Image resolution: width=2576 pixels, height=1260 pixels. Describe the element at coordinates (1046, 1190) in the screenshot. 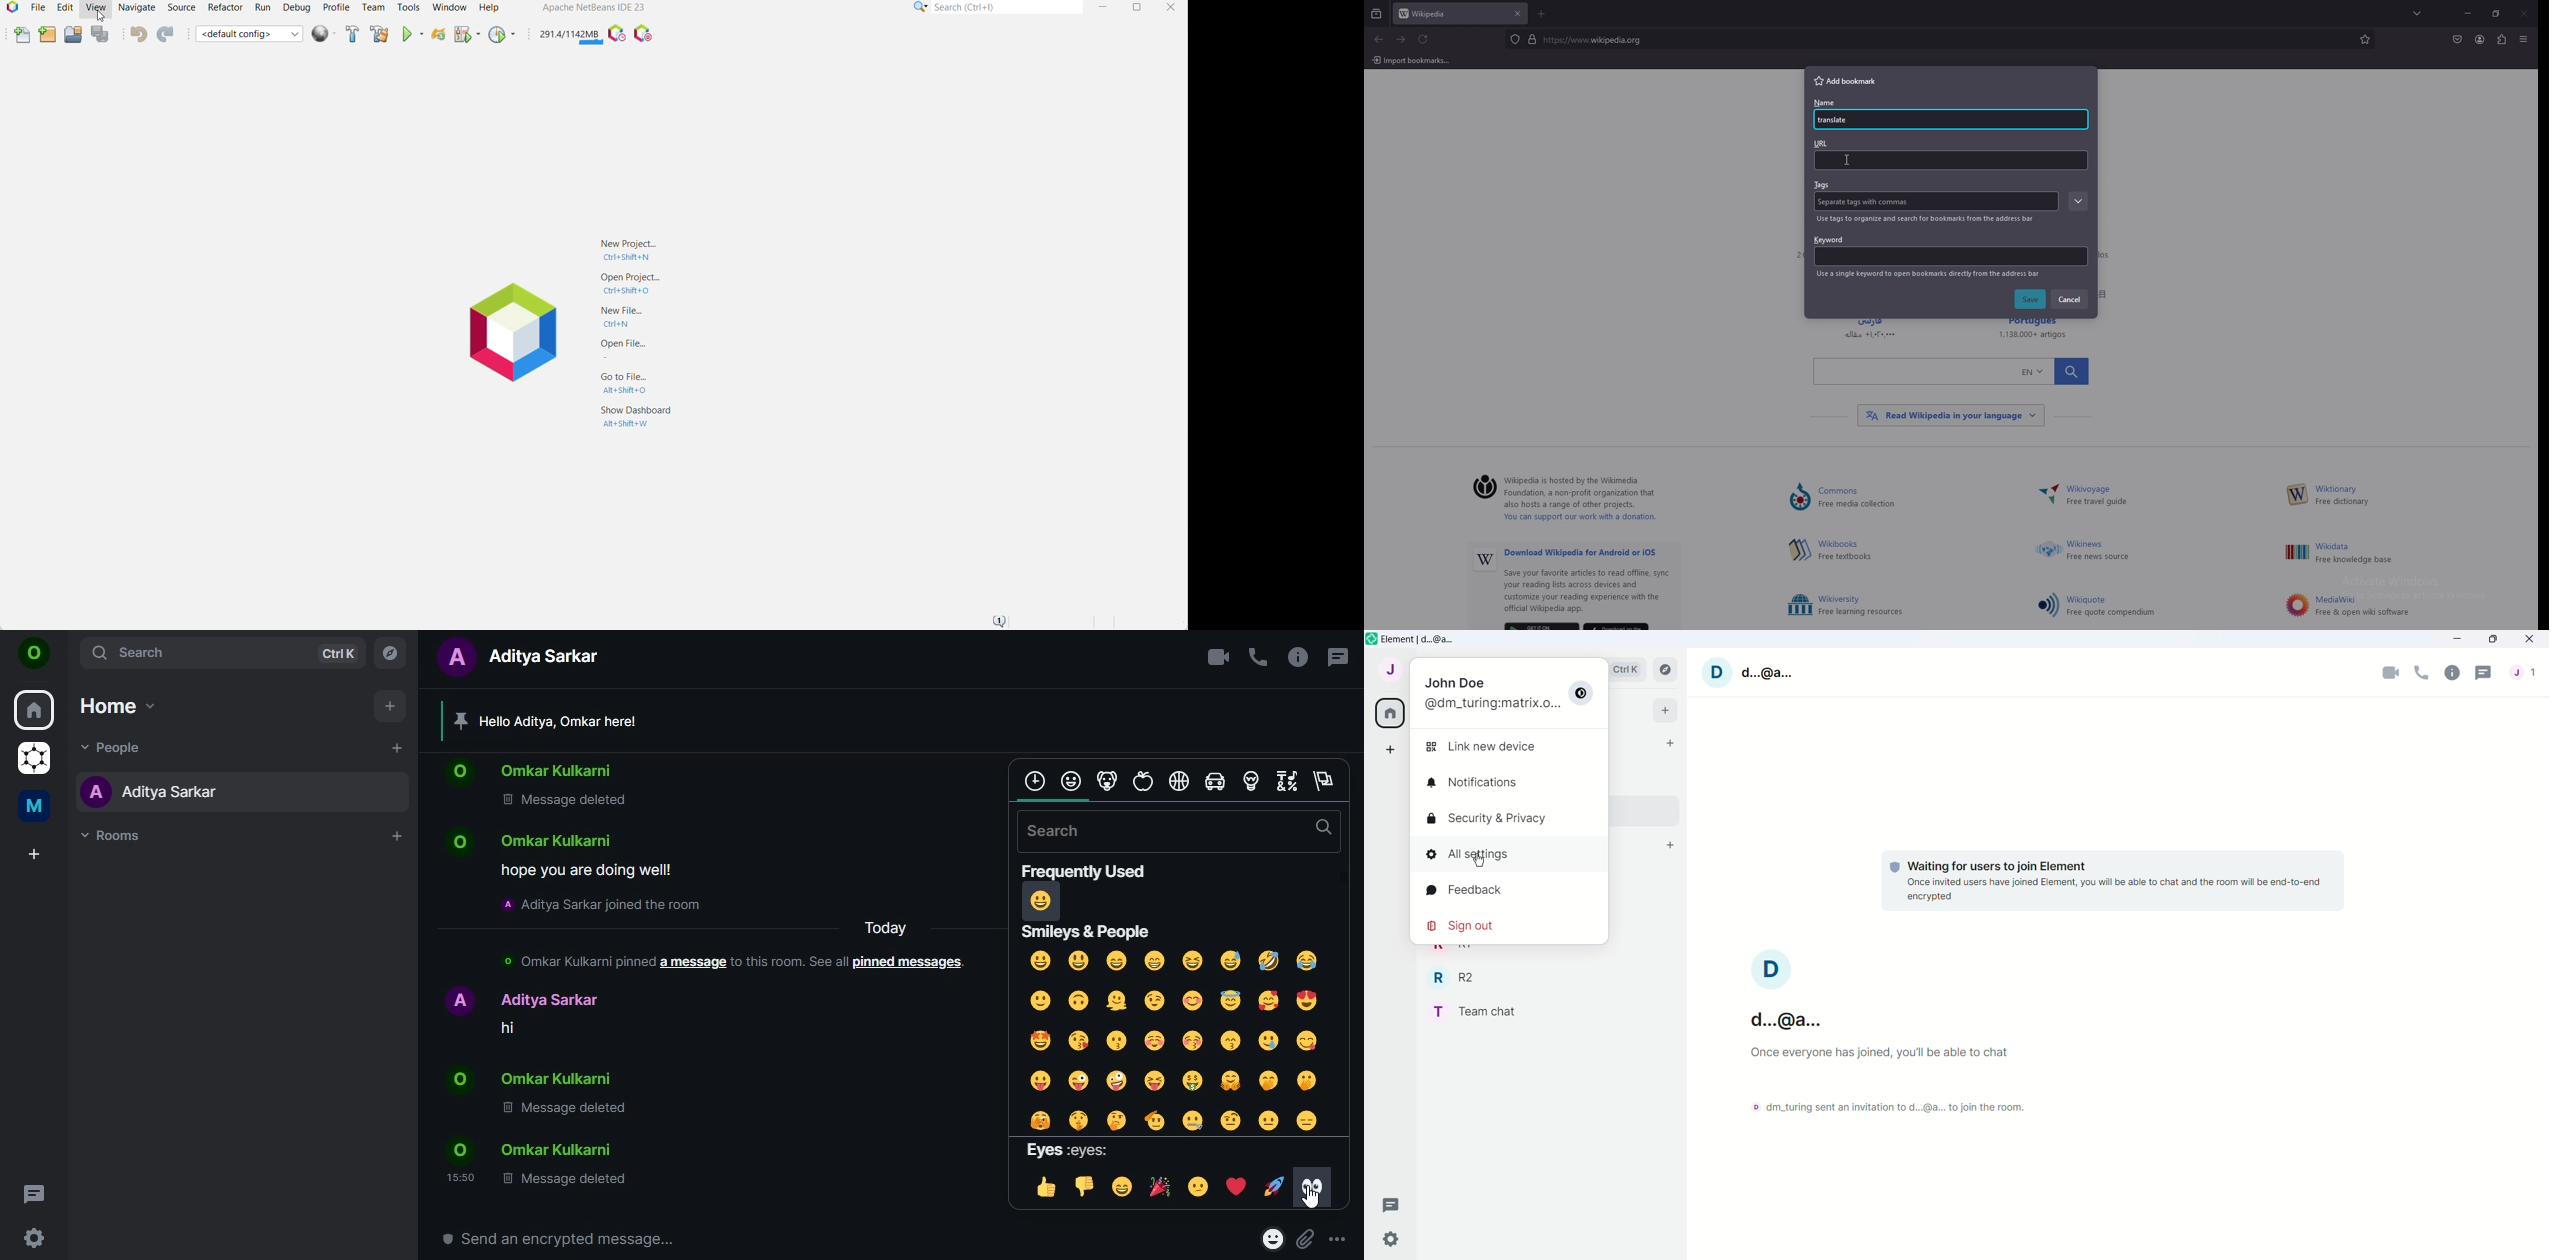

I see `thumbs up` at that location.